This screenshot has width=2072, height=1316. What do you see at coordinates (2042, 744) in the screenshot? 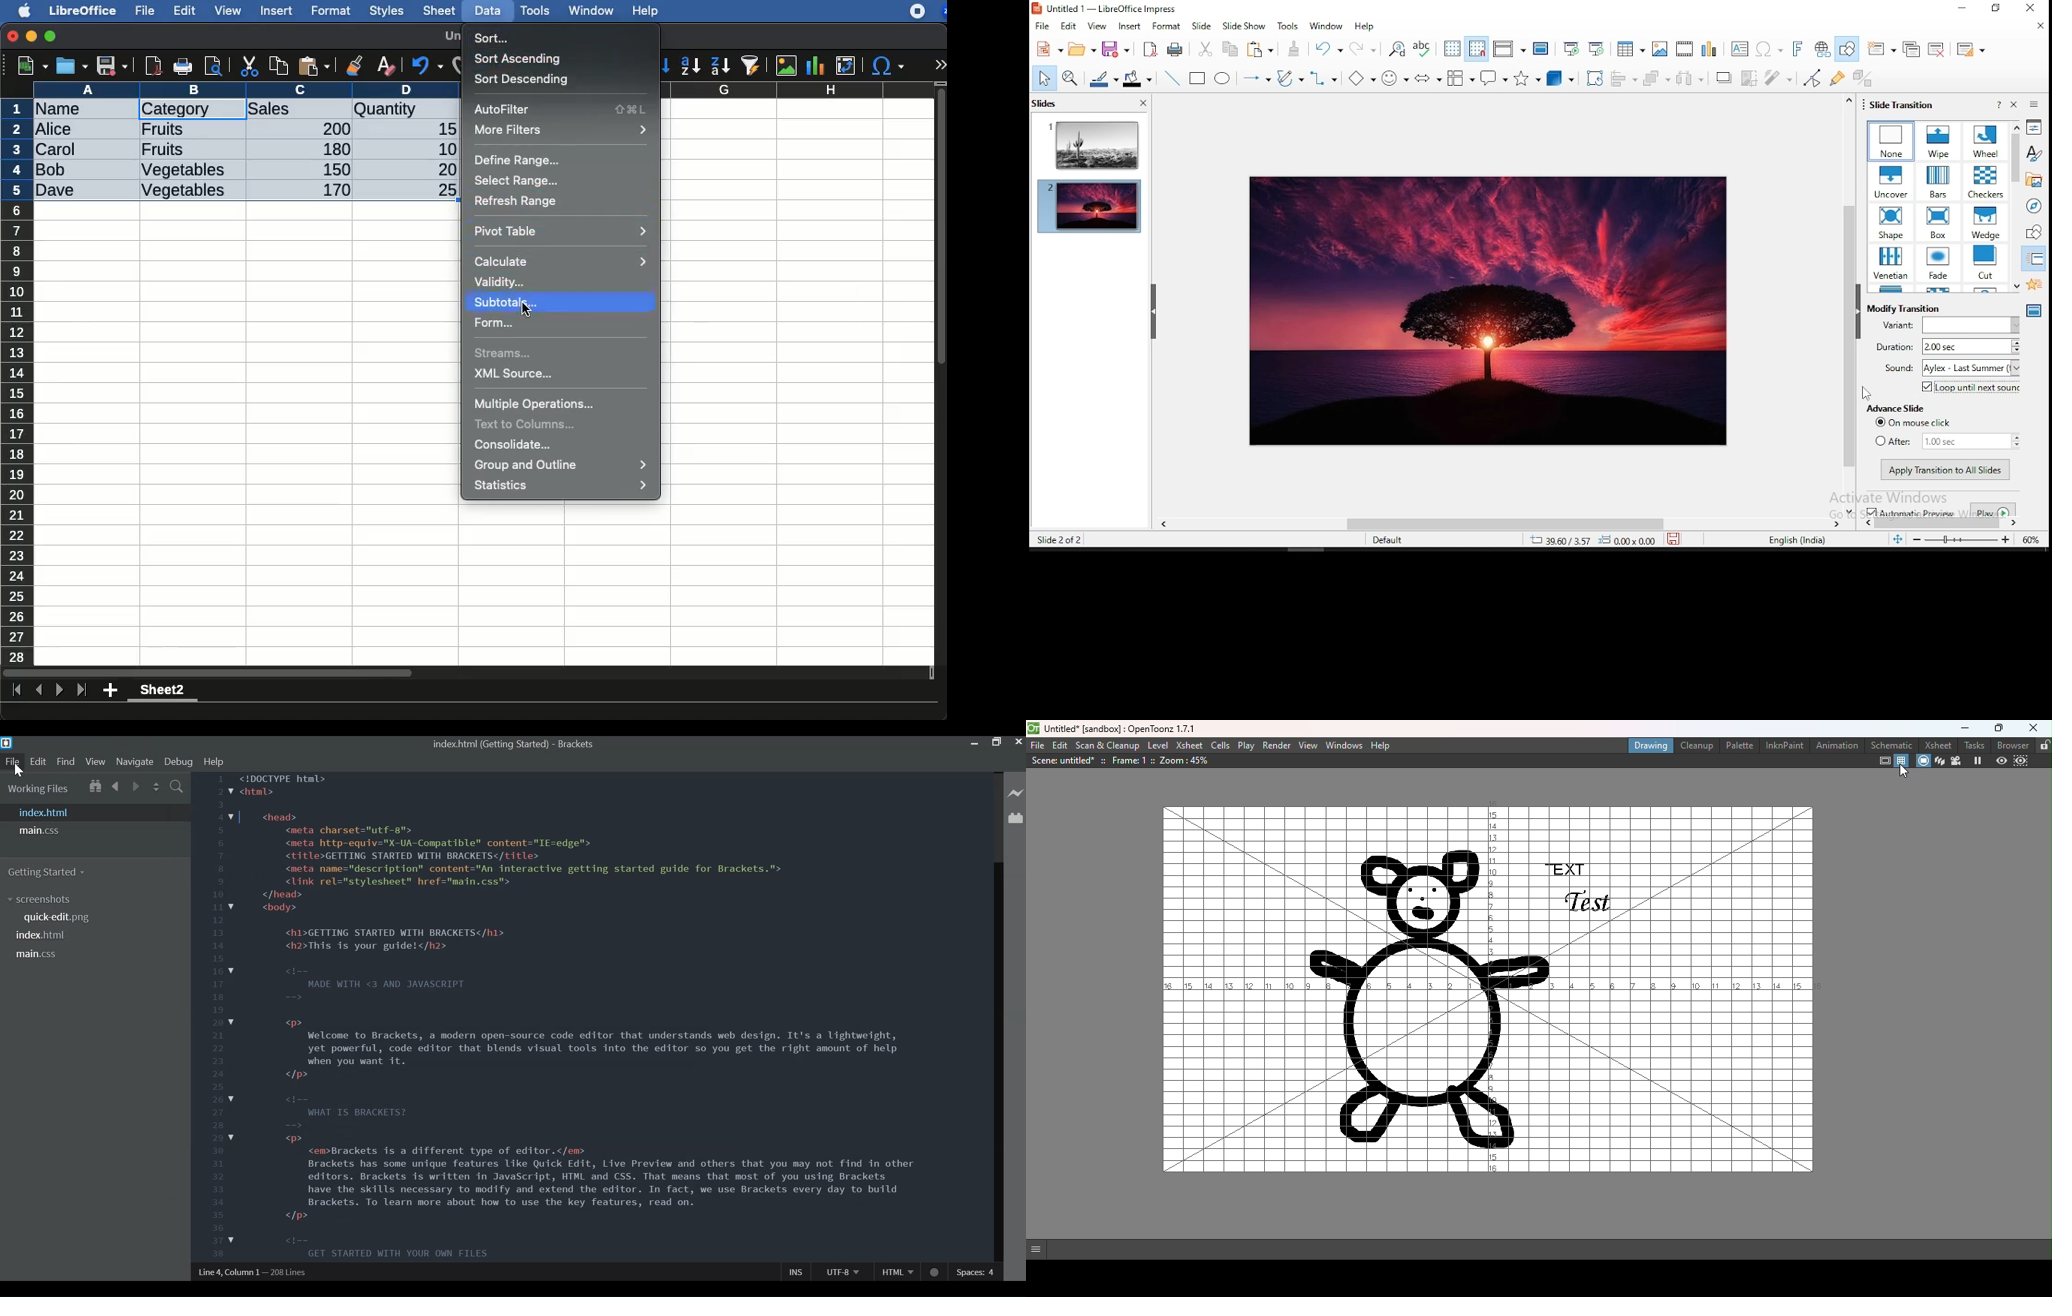
I see `Lock rooms tab` at bounding box center [2042, 744].